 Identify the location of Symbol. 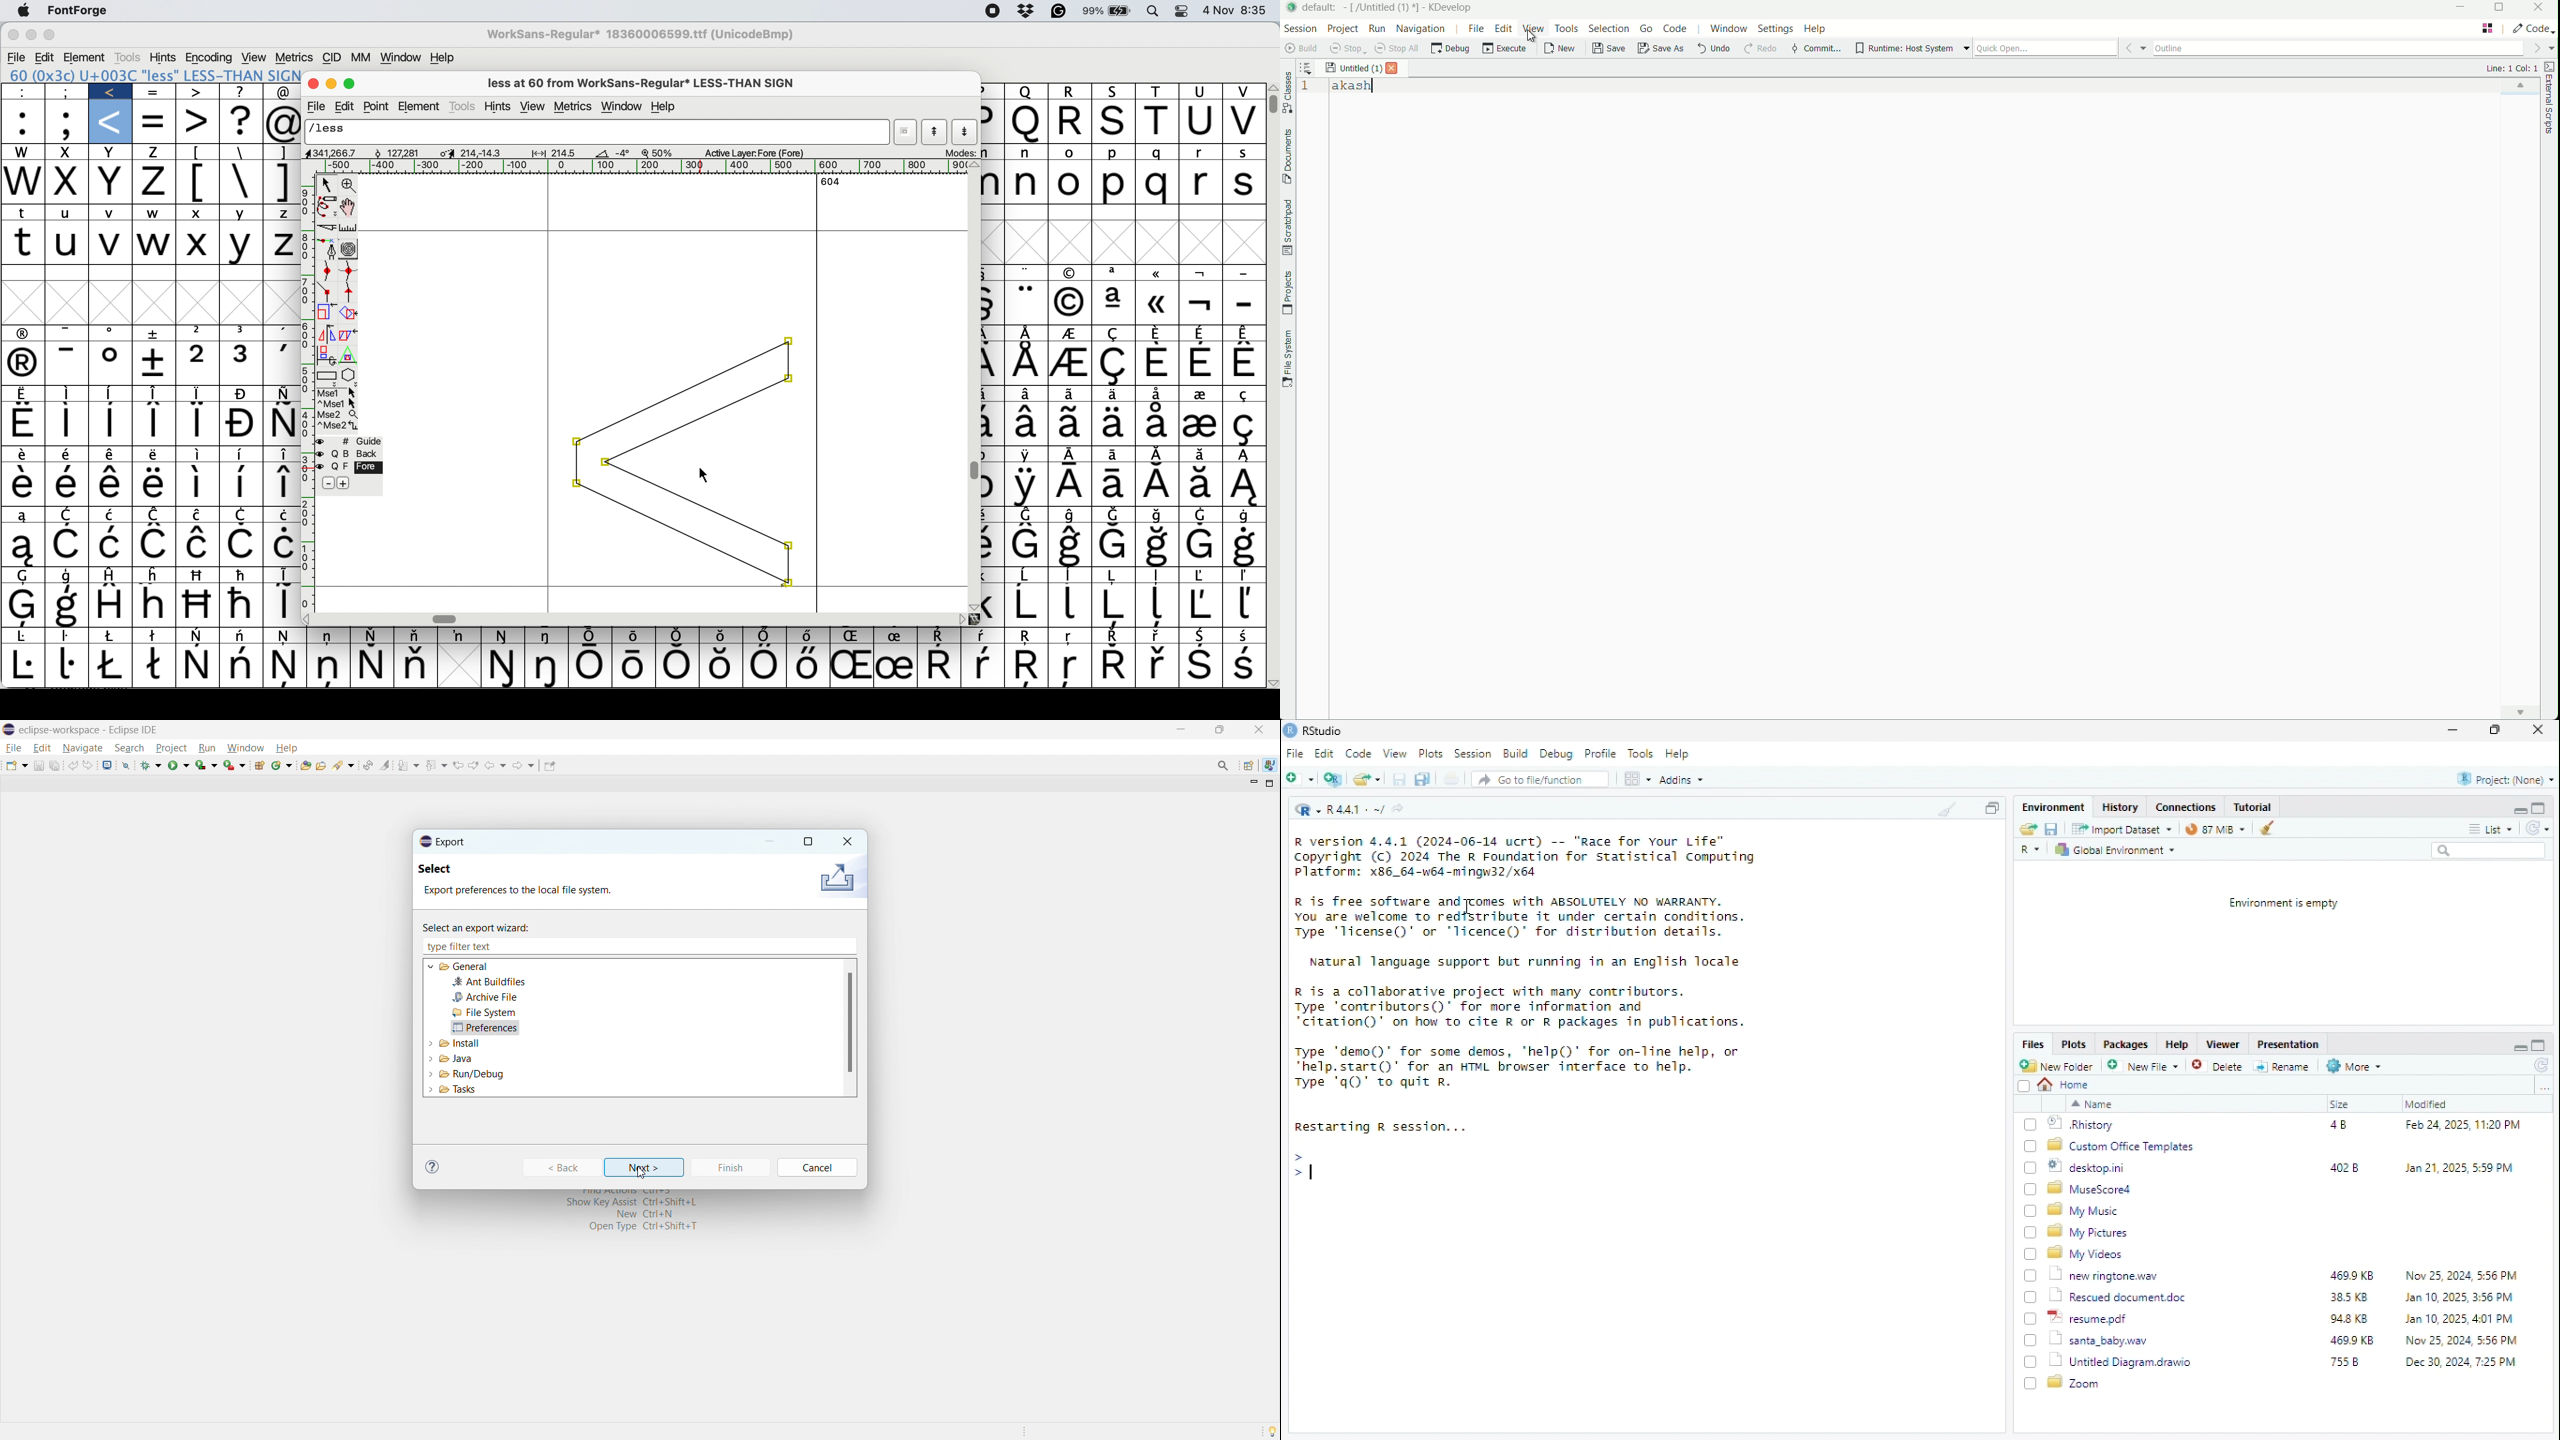
(994, 426).